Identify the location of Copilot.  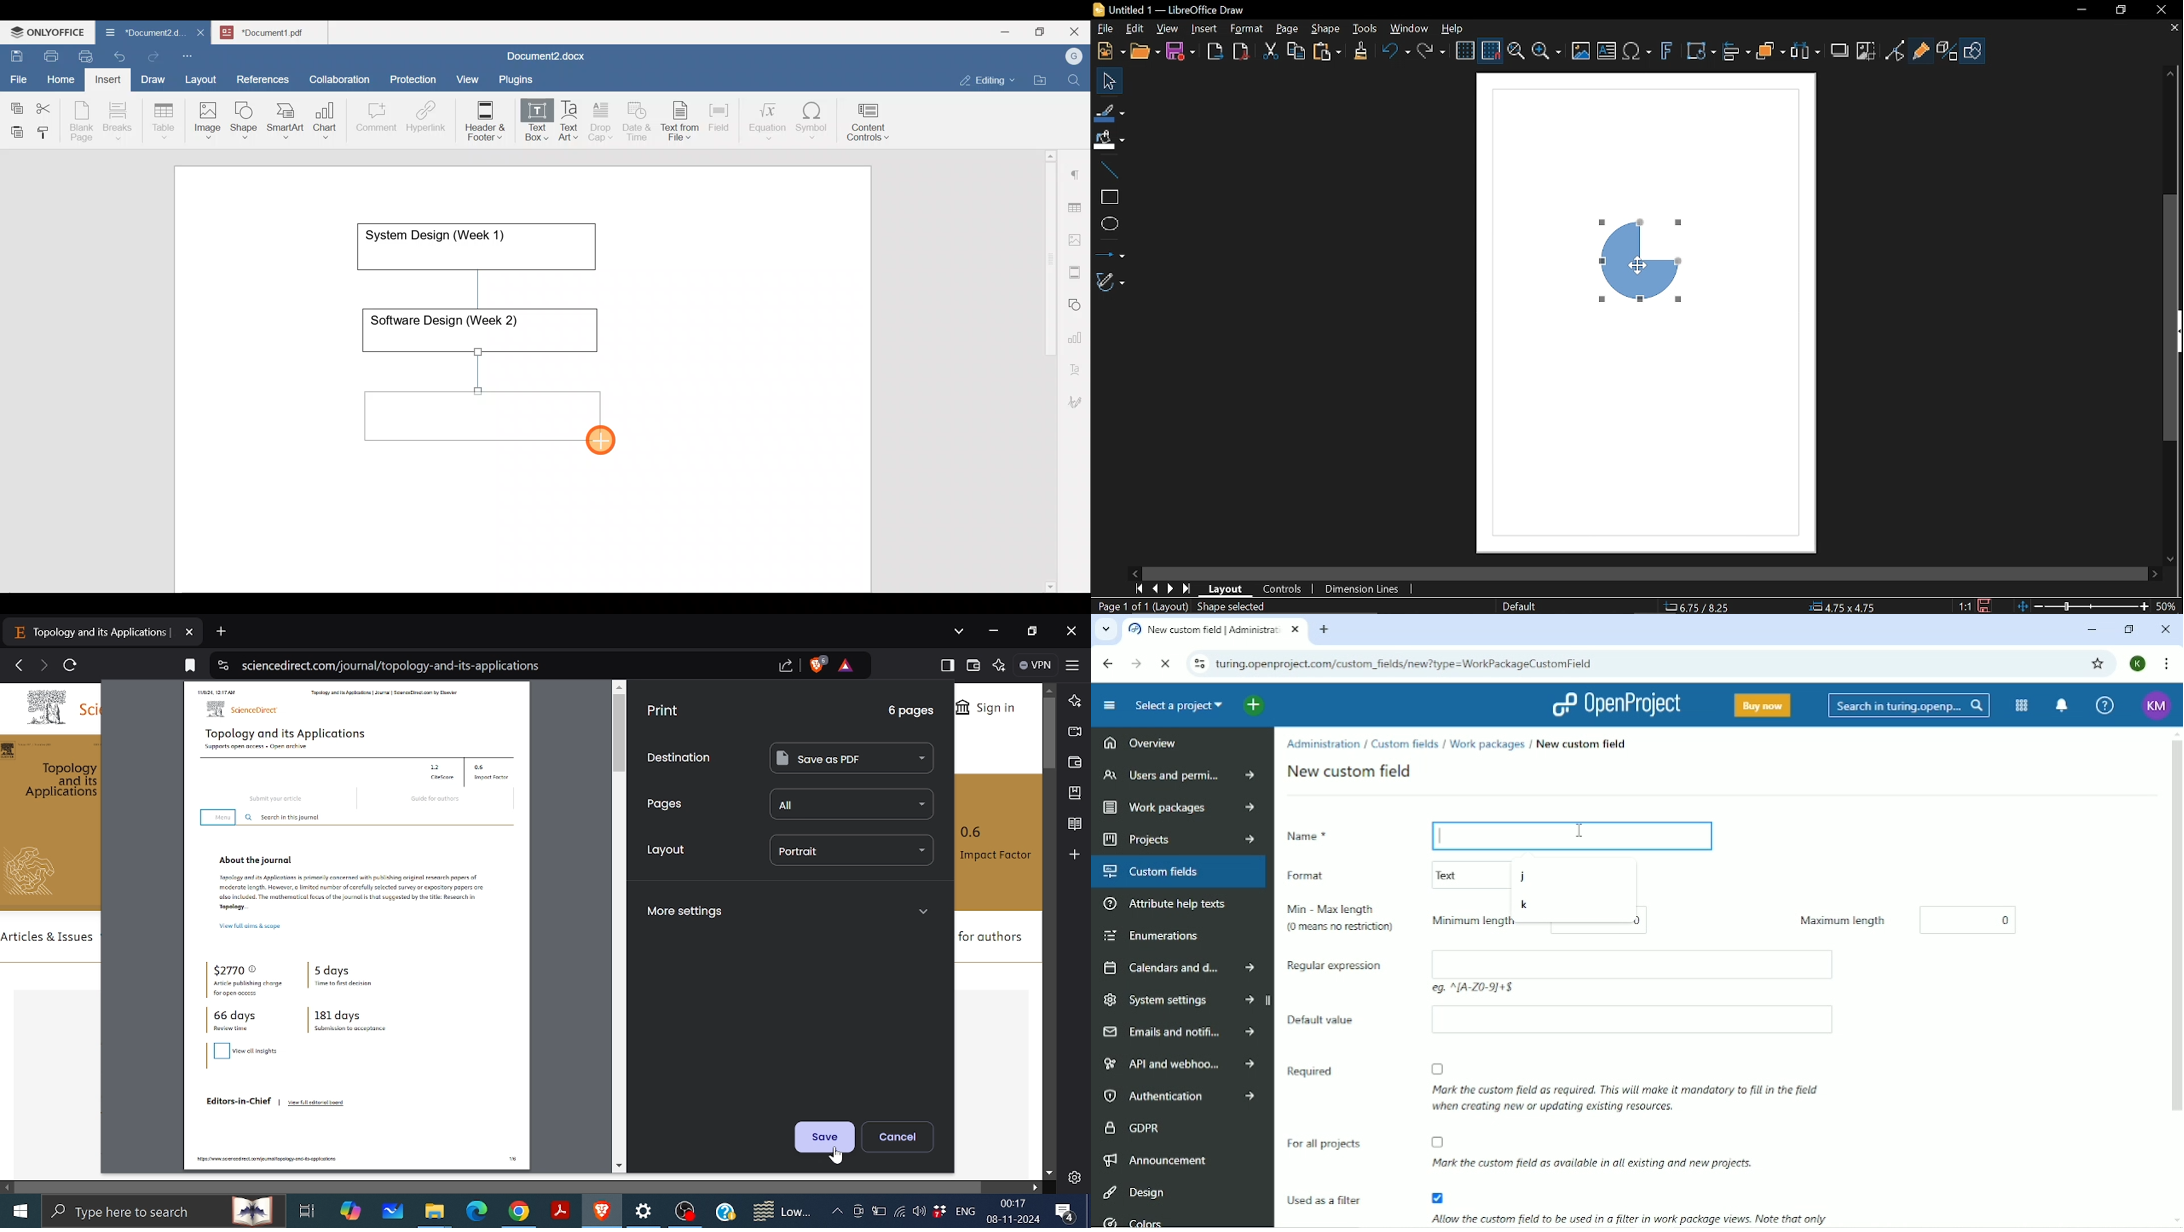
(349, 1213).